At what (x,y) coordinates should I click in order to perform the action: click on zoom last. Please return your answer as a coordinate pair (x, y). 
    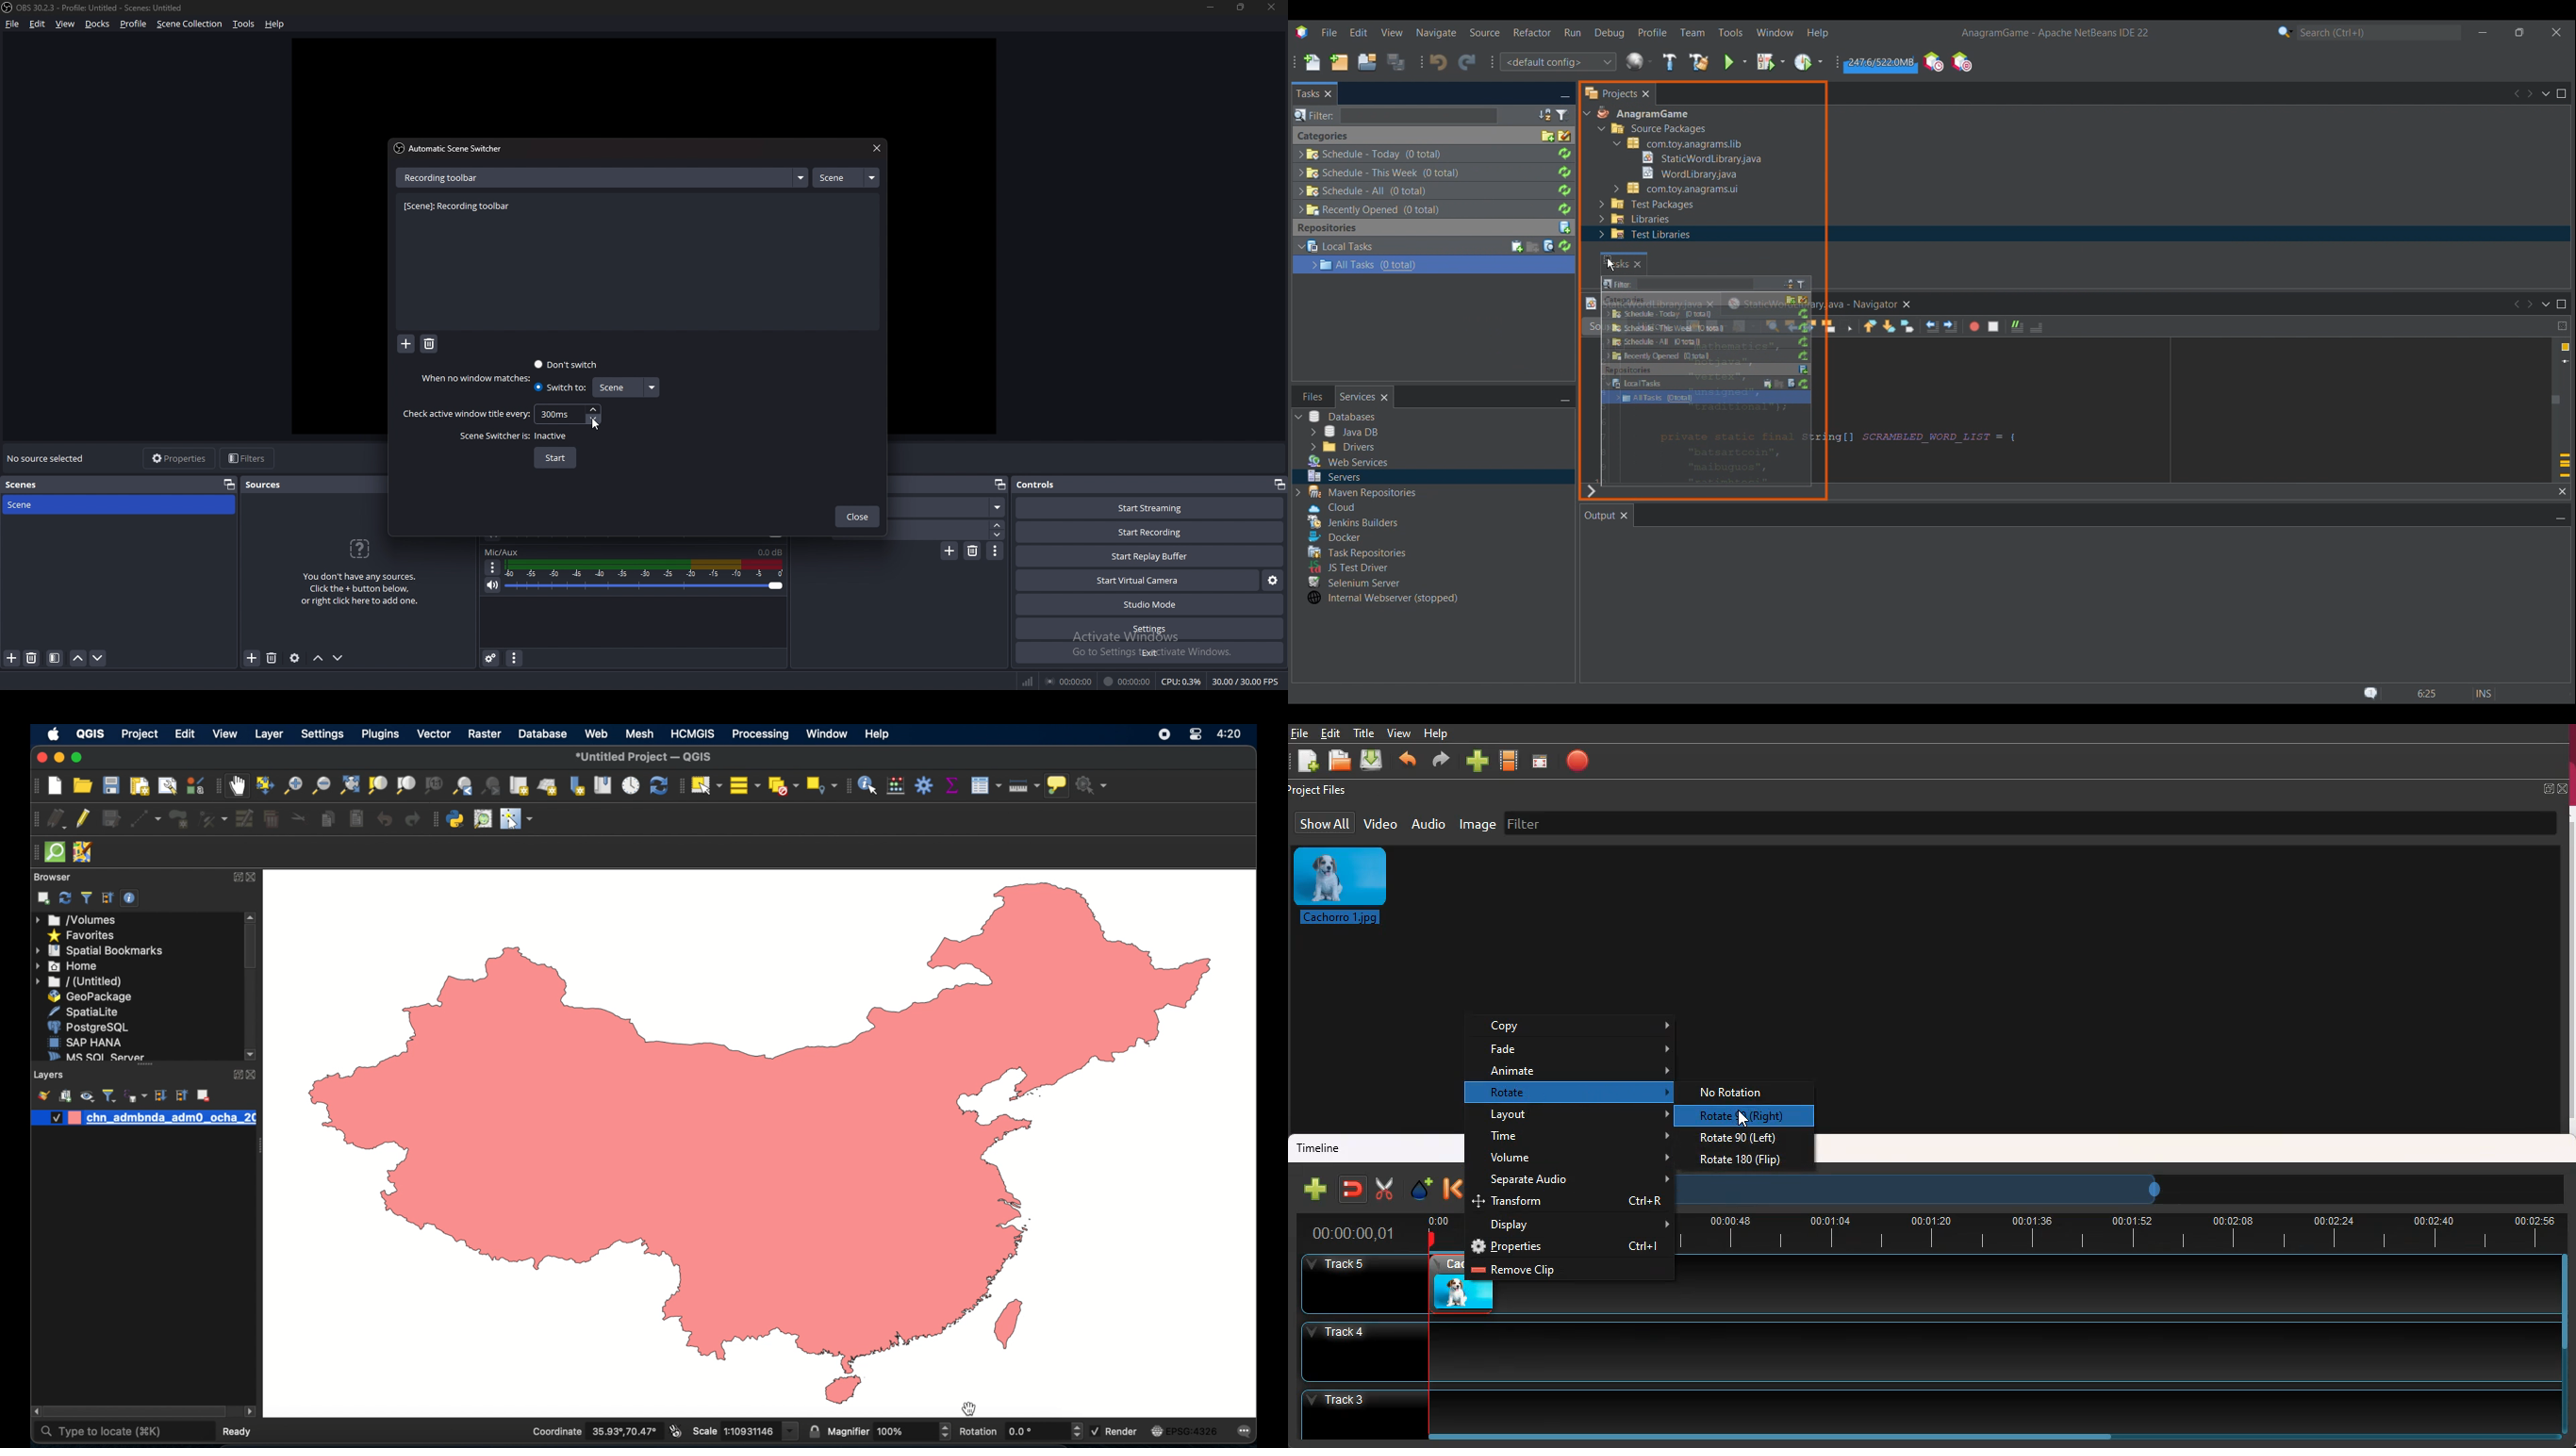
    Looking at the image, I should click on (463, 787).